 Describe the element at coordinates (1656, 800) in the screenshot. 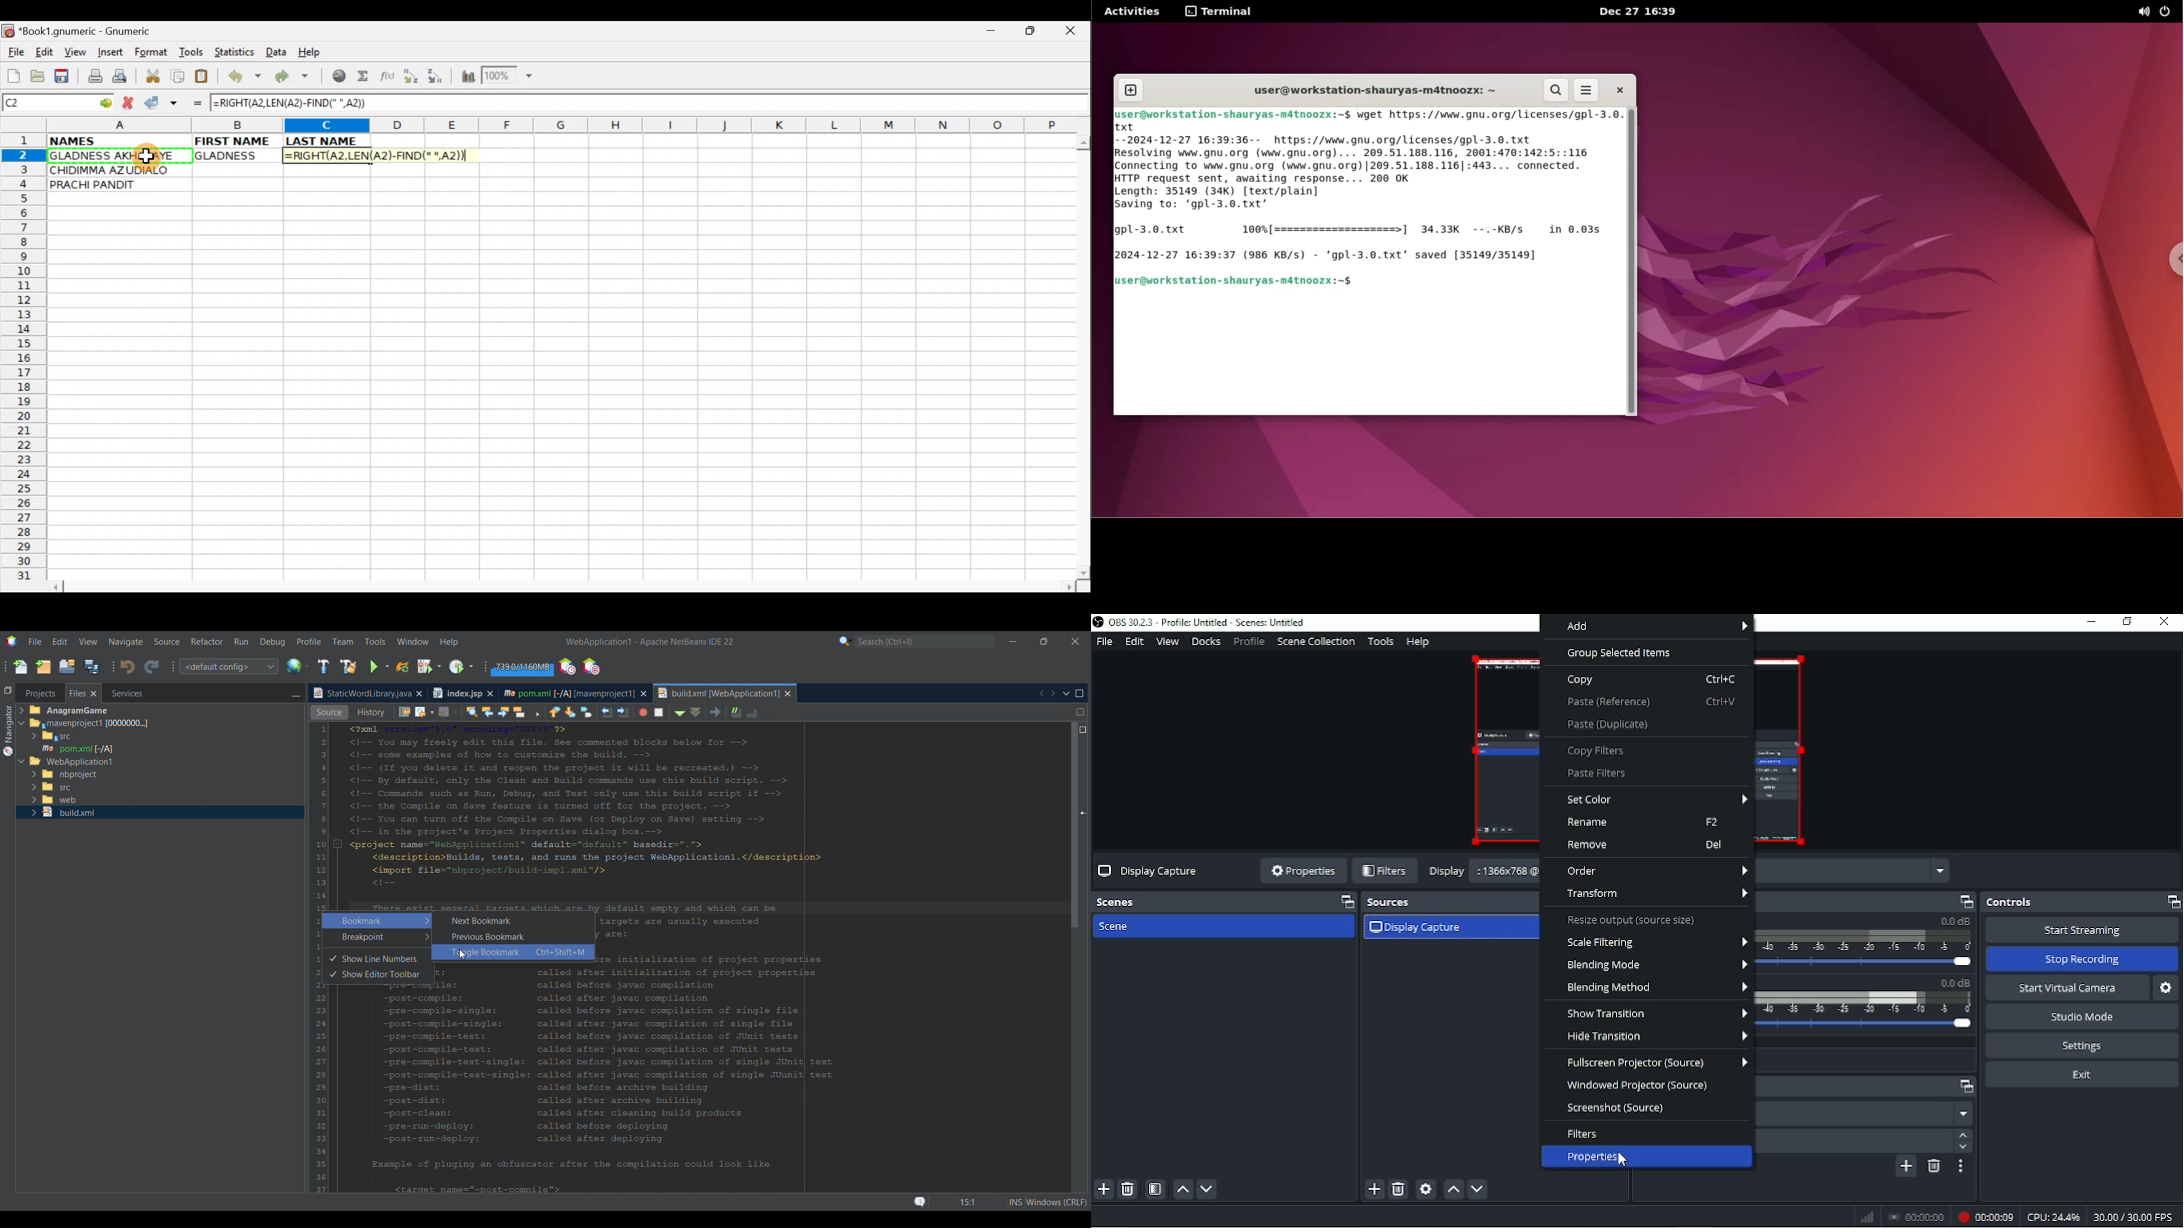

I see `Set color` at that location.